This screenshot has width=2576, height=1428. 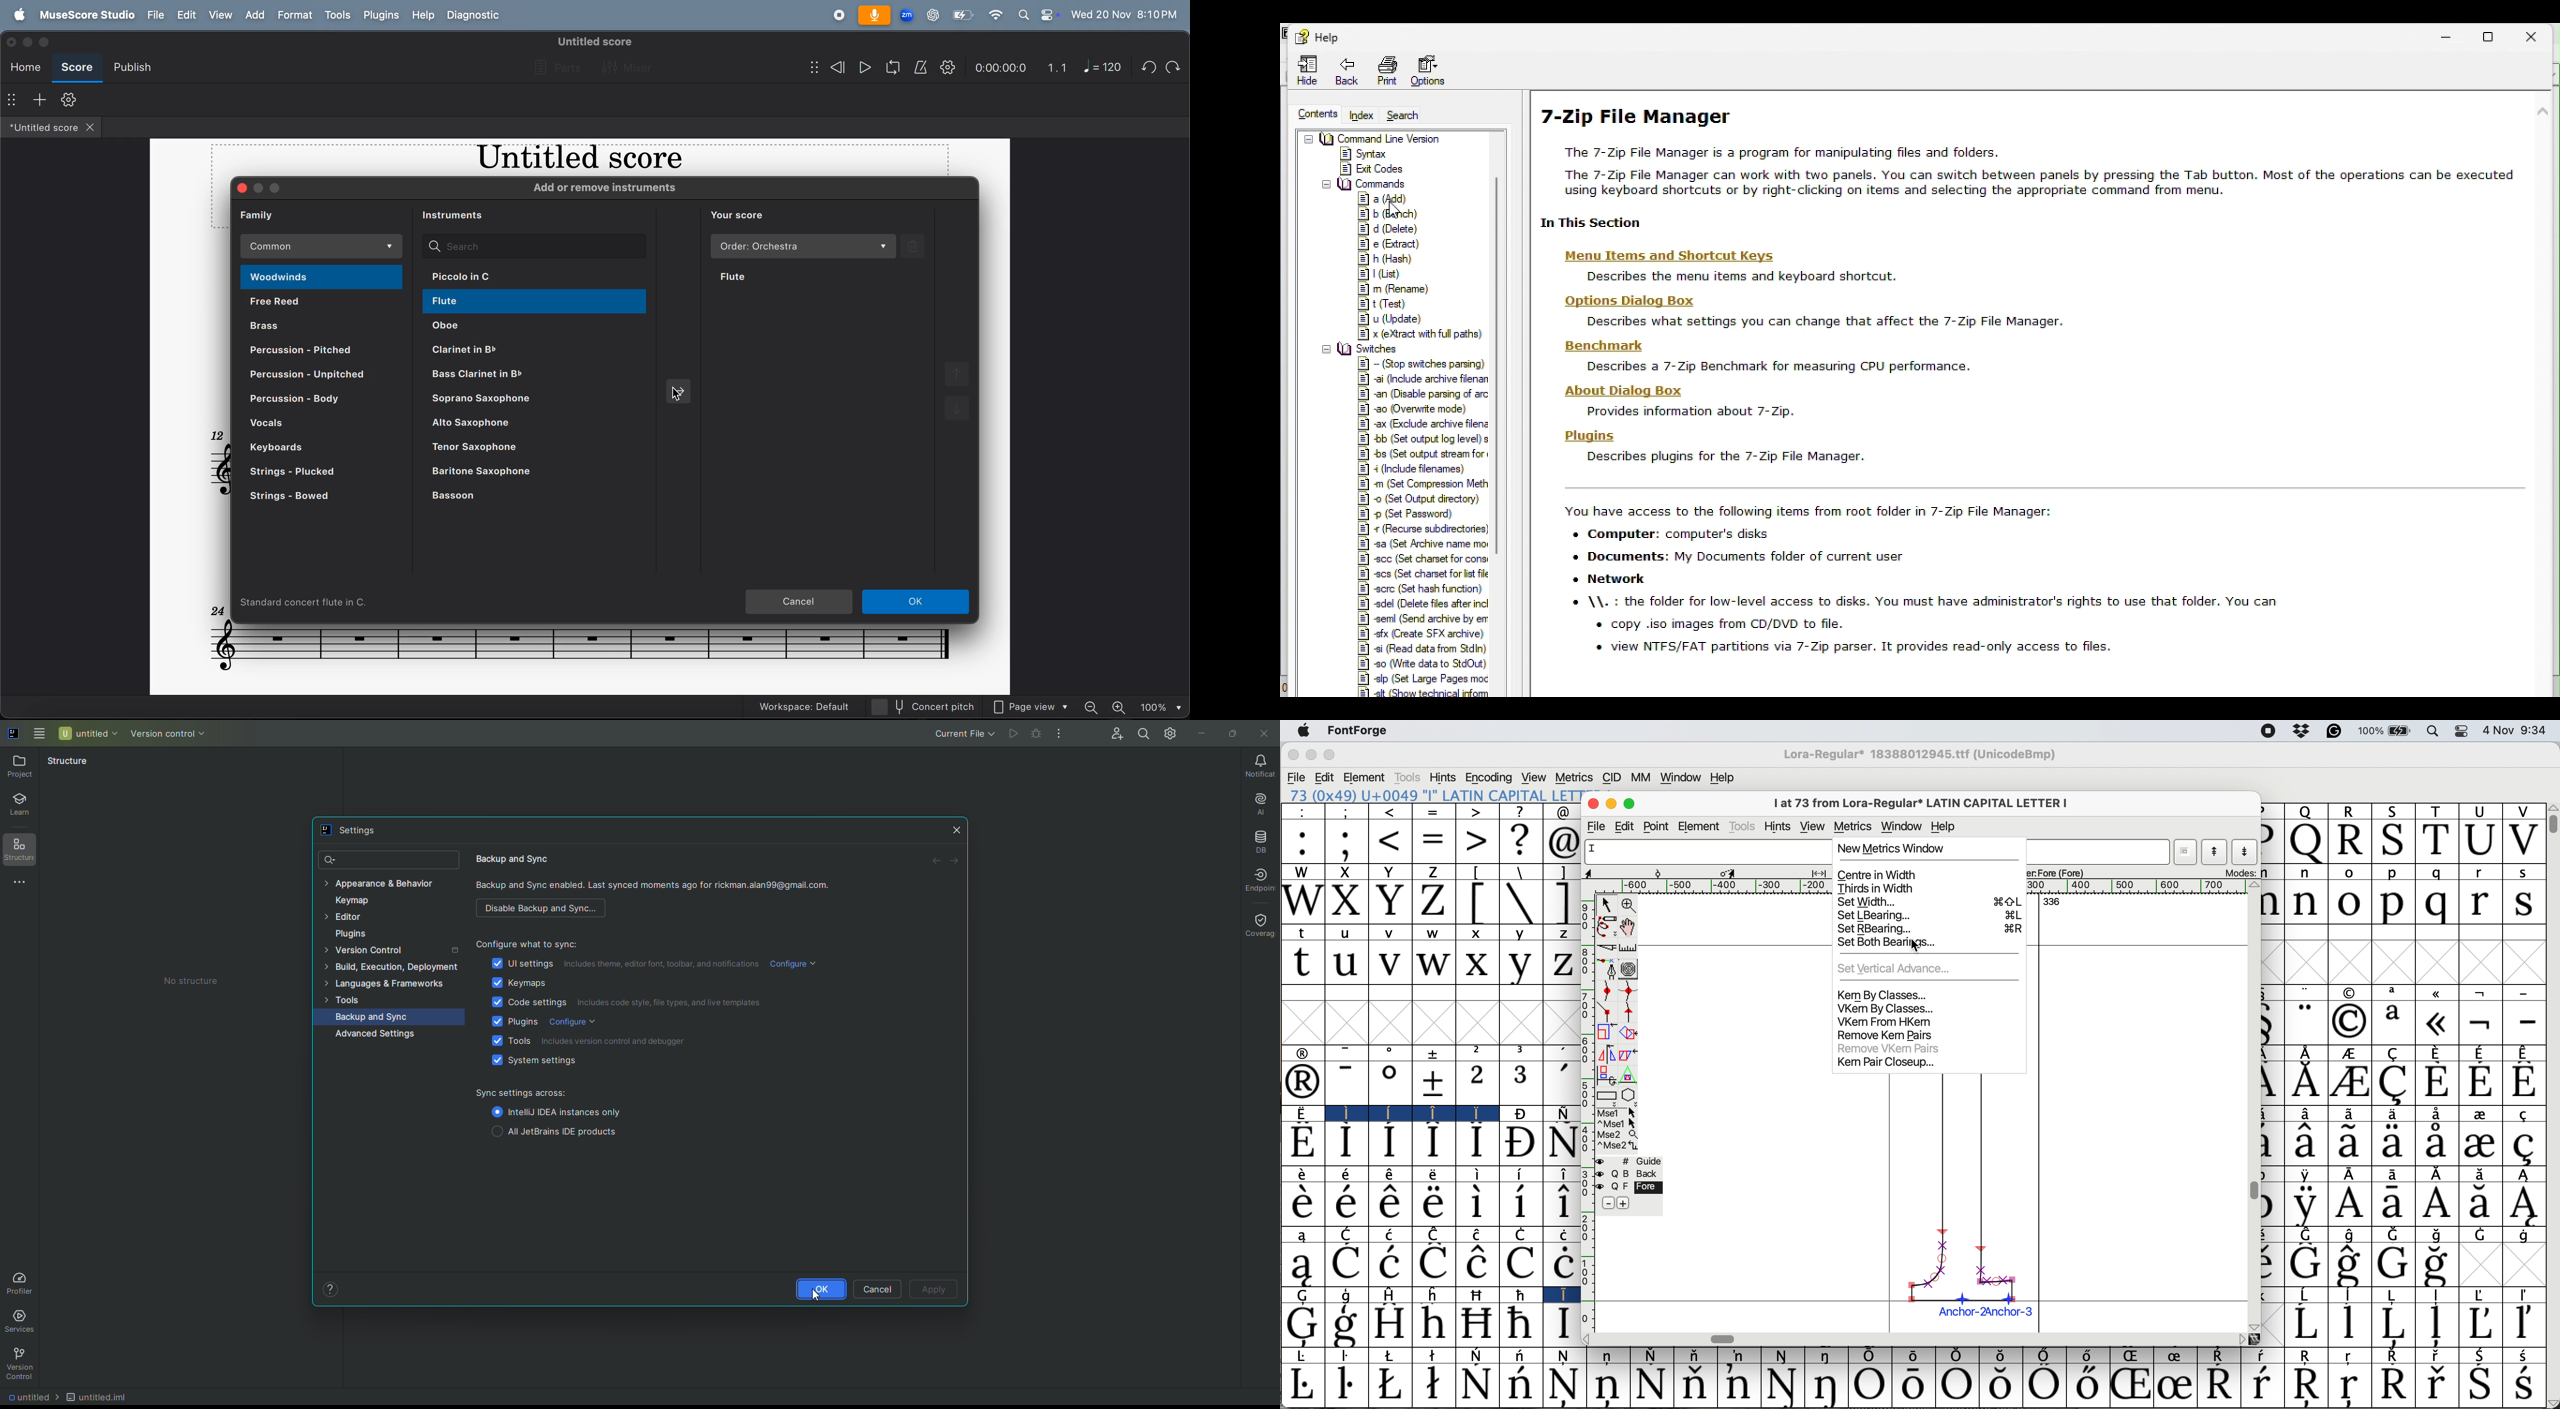 What do you see at coordinates (2350, 812) in the screenshot?
I see `R` at bounding box center [2350, 812].